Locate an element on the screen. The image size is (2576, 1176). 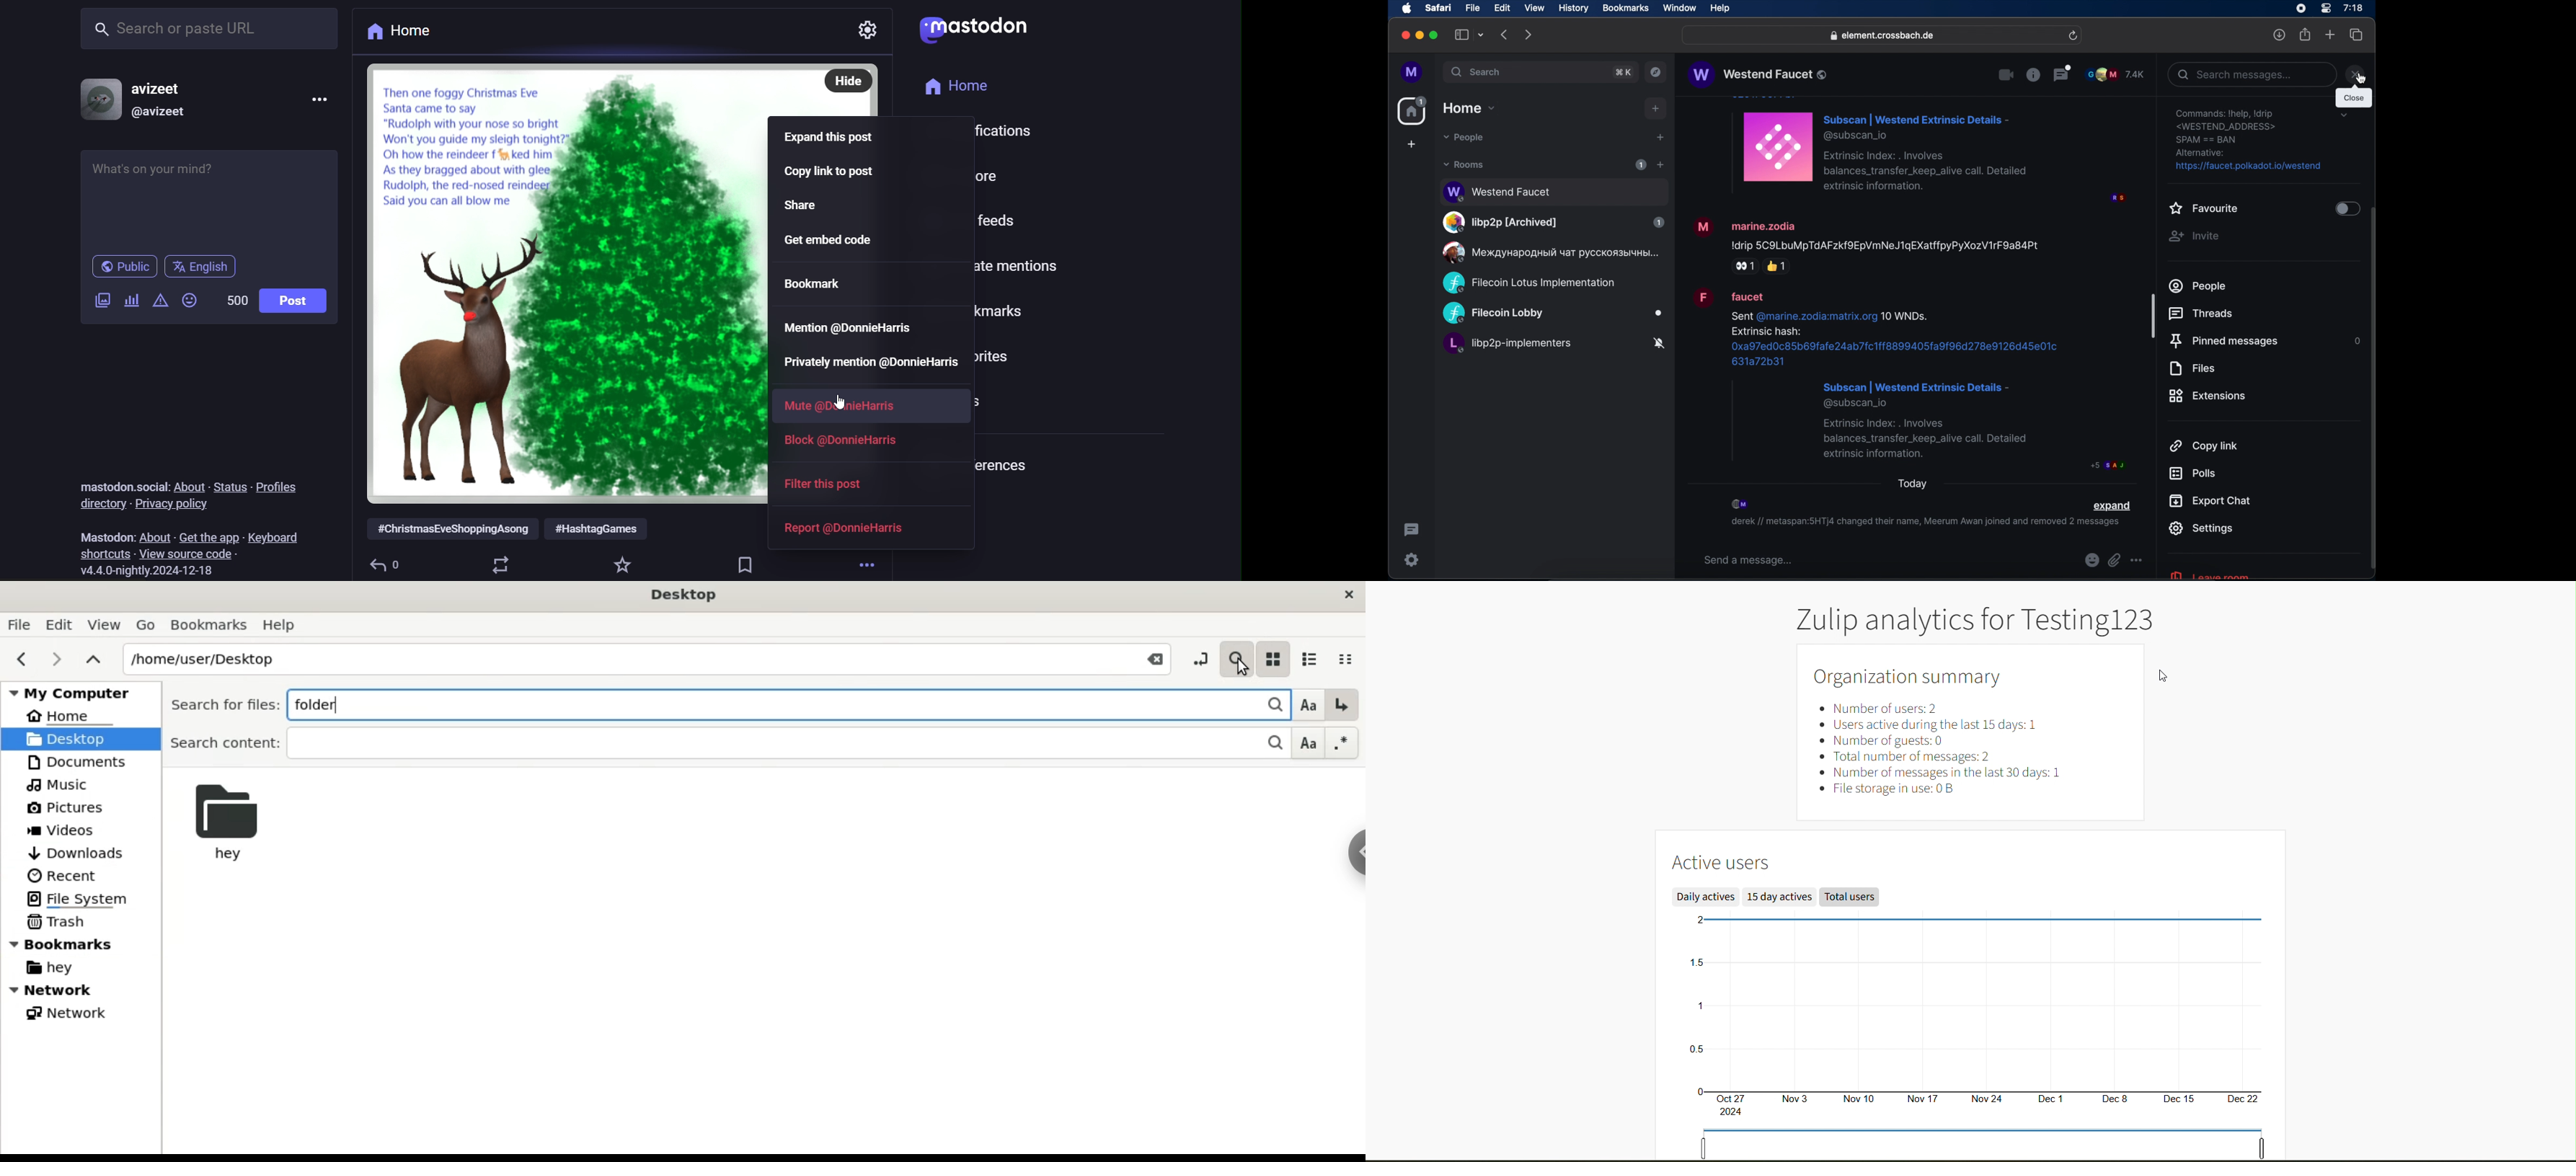
english is located at coordinates (201, 268).